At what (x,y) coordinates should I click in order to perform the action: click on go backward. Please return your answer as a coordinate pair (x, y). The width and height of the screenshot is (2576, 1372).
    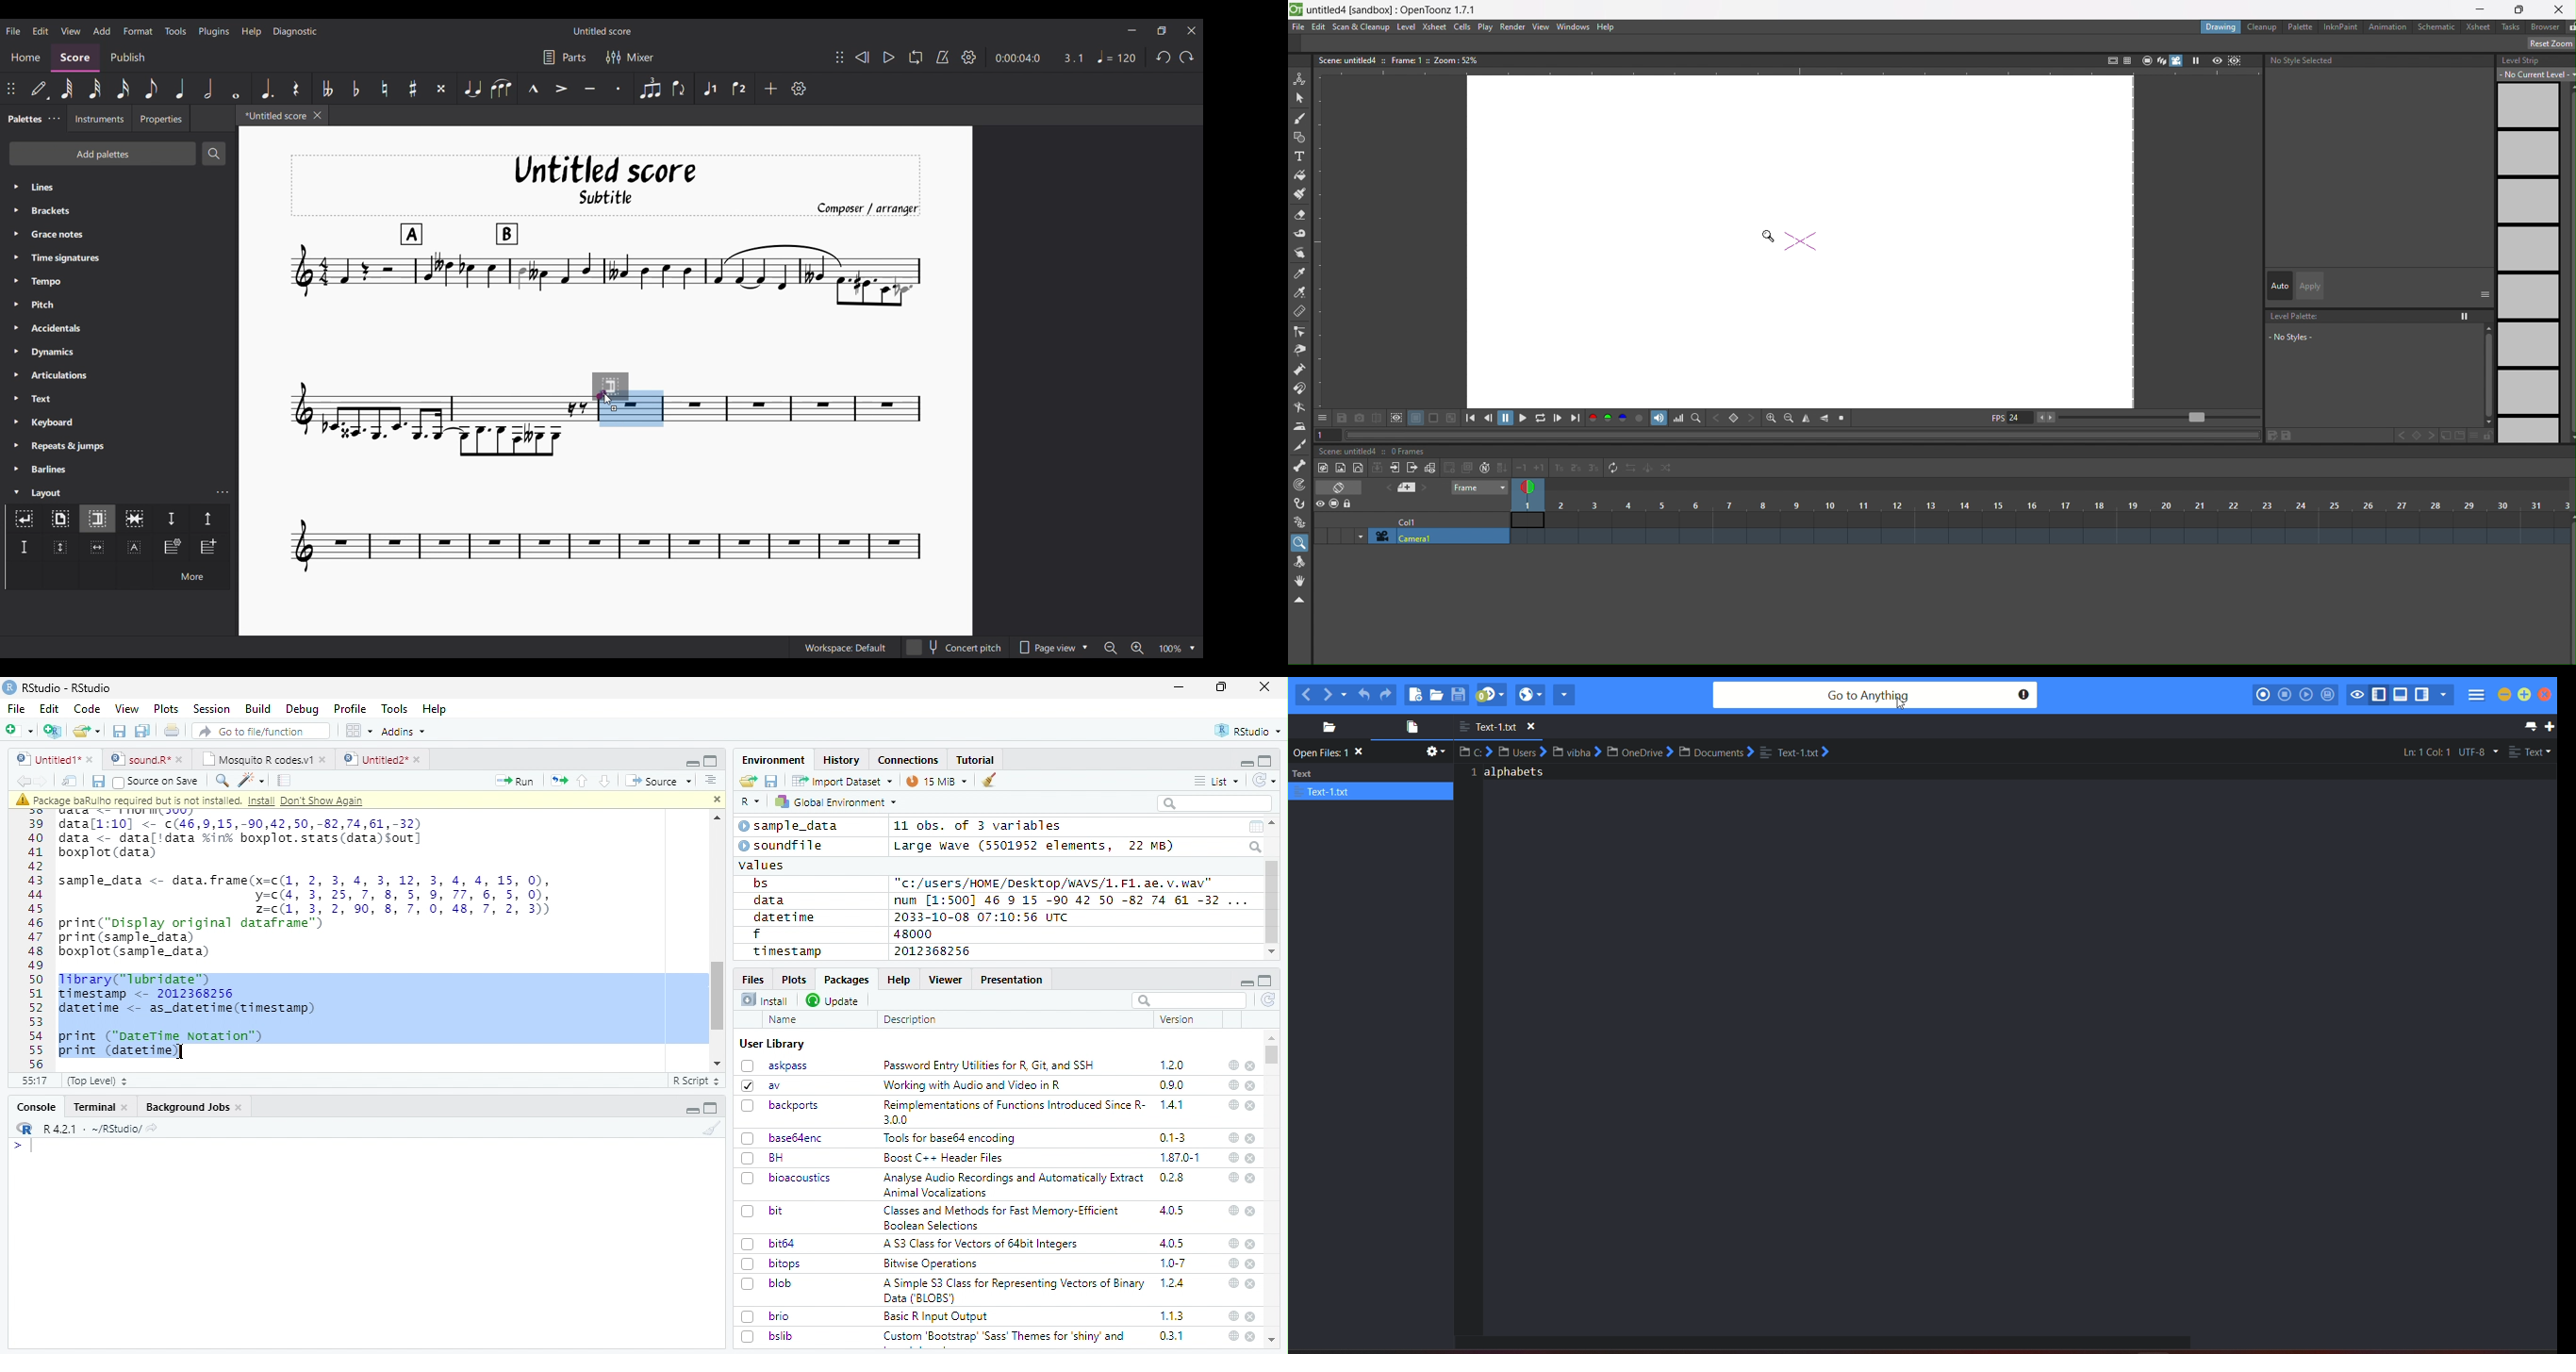
    Looking at the image, I should click on (24, 780).